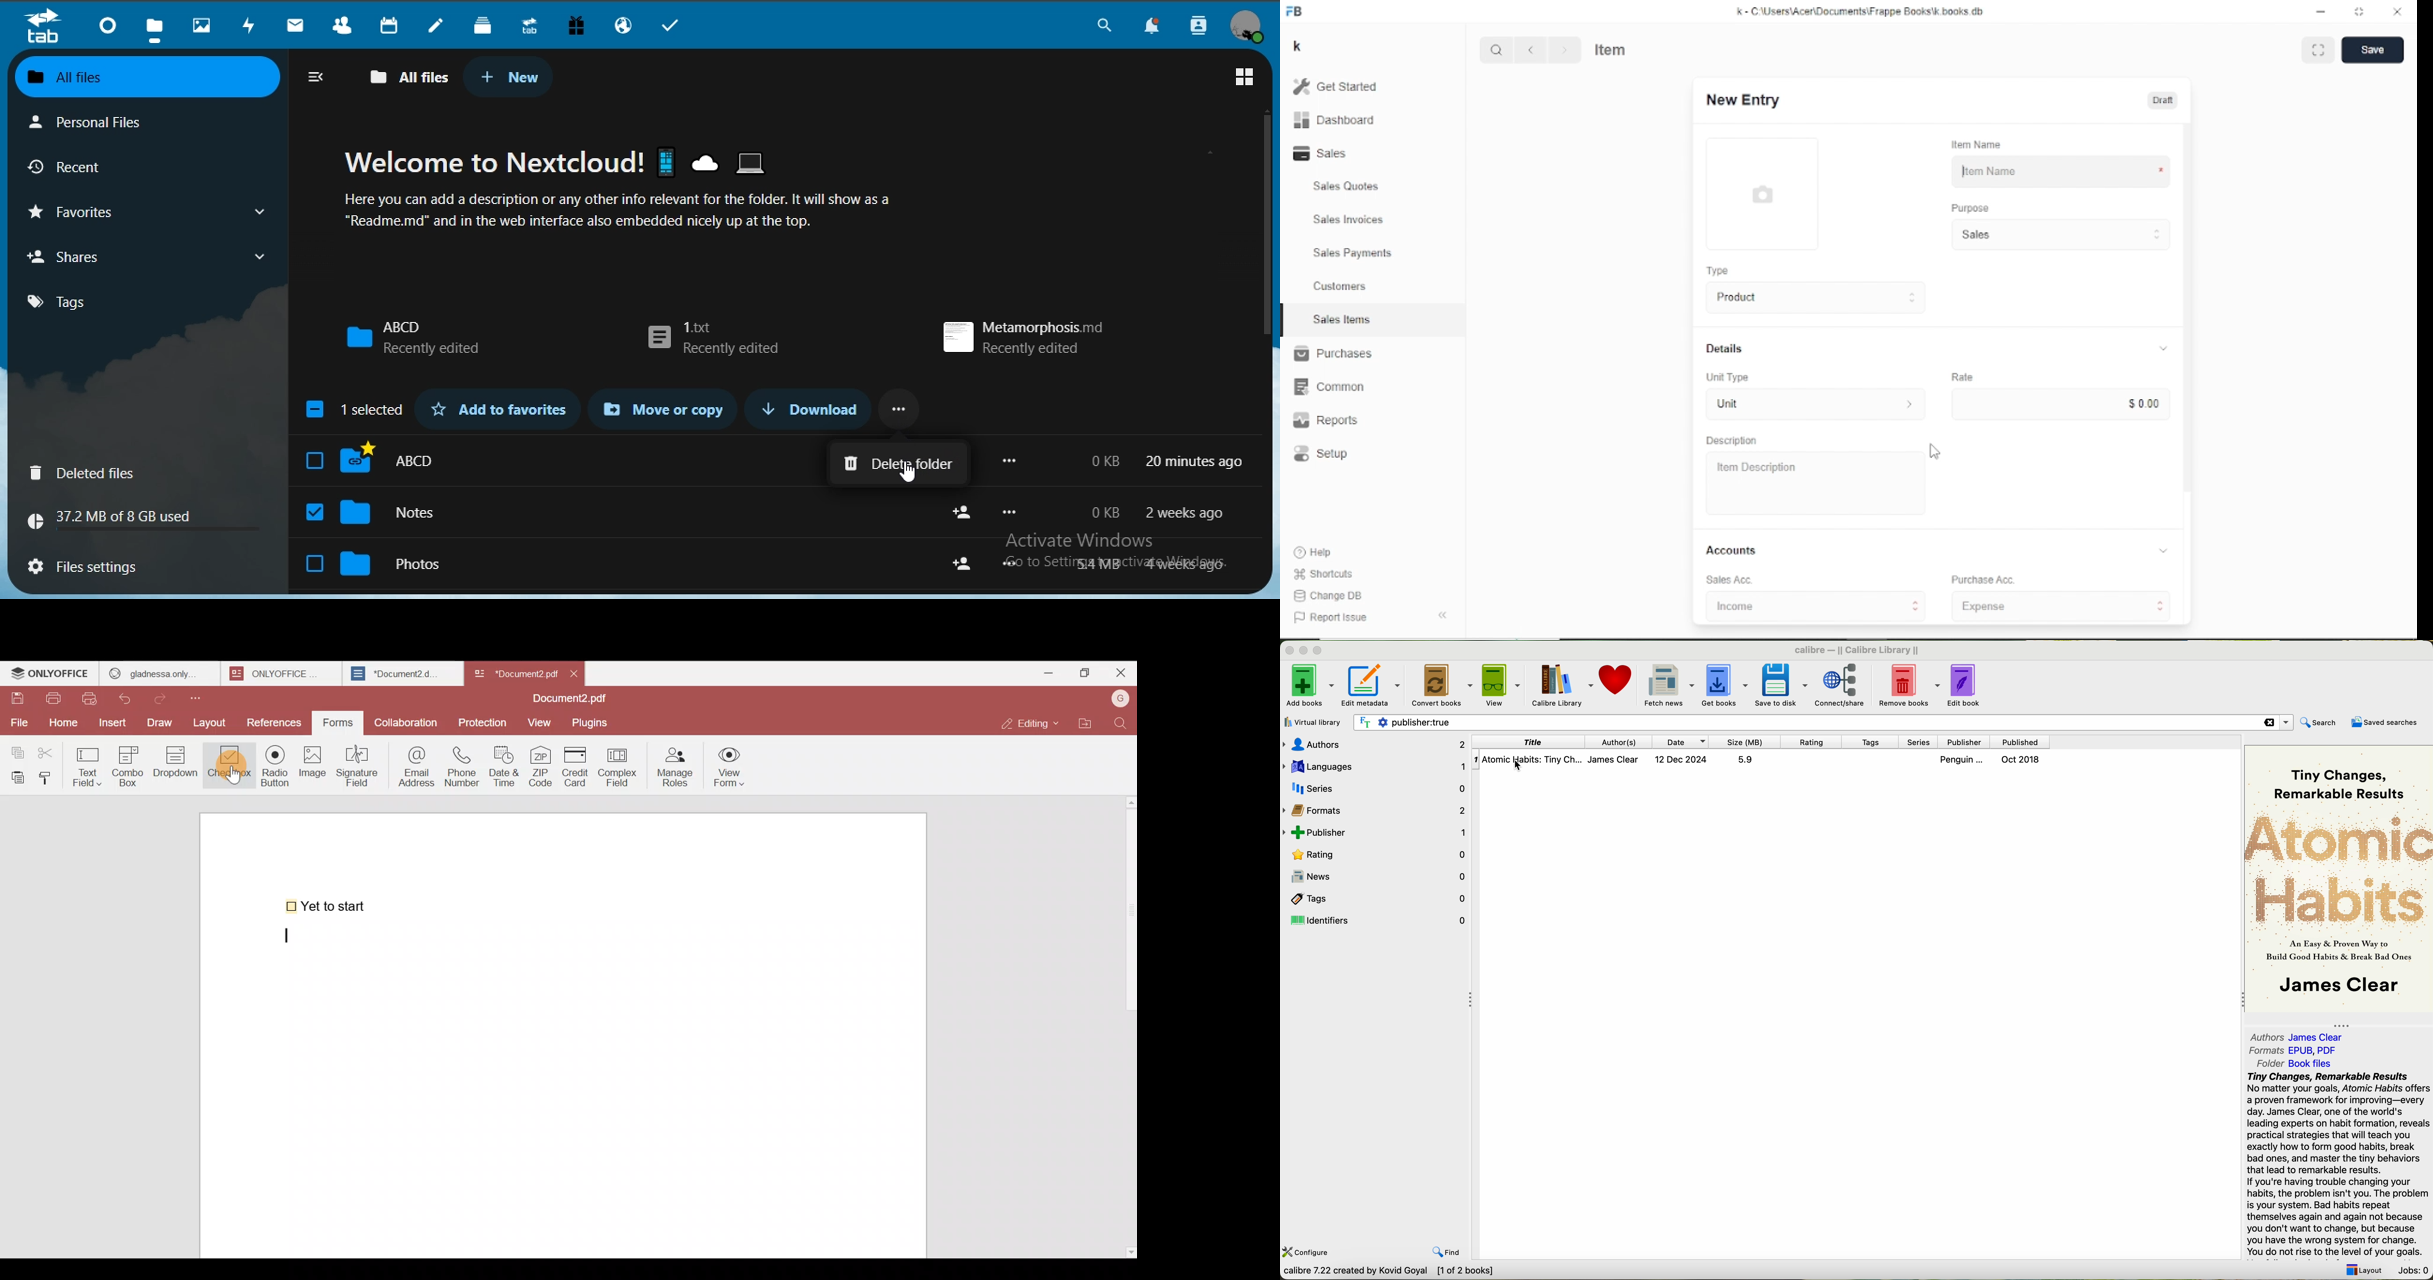 This screenshot has height=1288, width=2436. I want to click on k, so click(1300, 47).